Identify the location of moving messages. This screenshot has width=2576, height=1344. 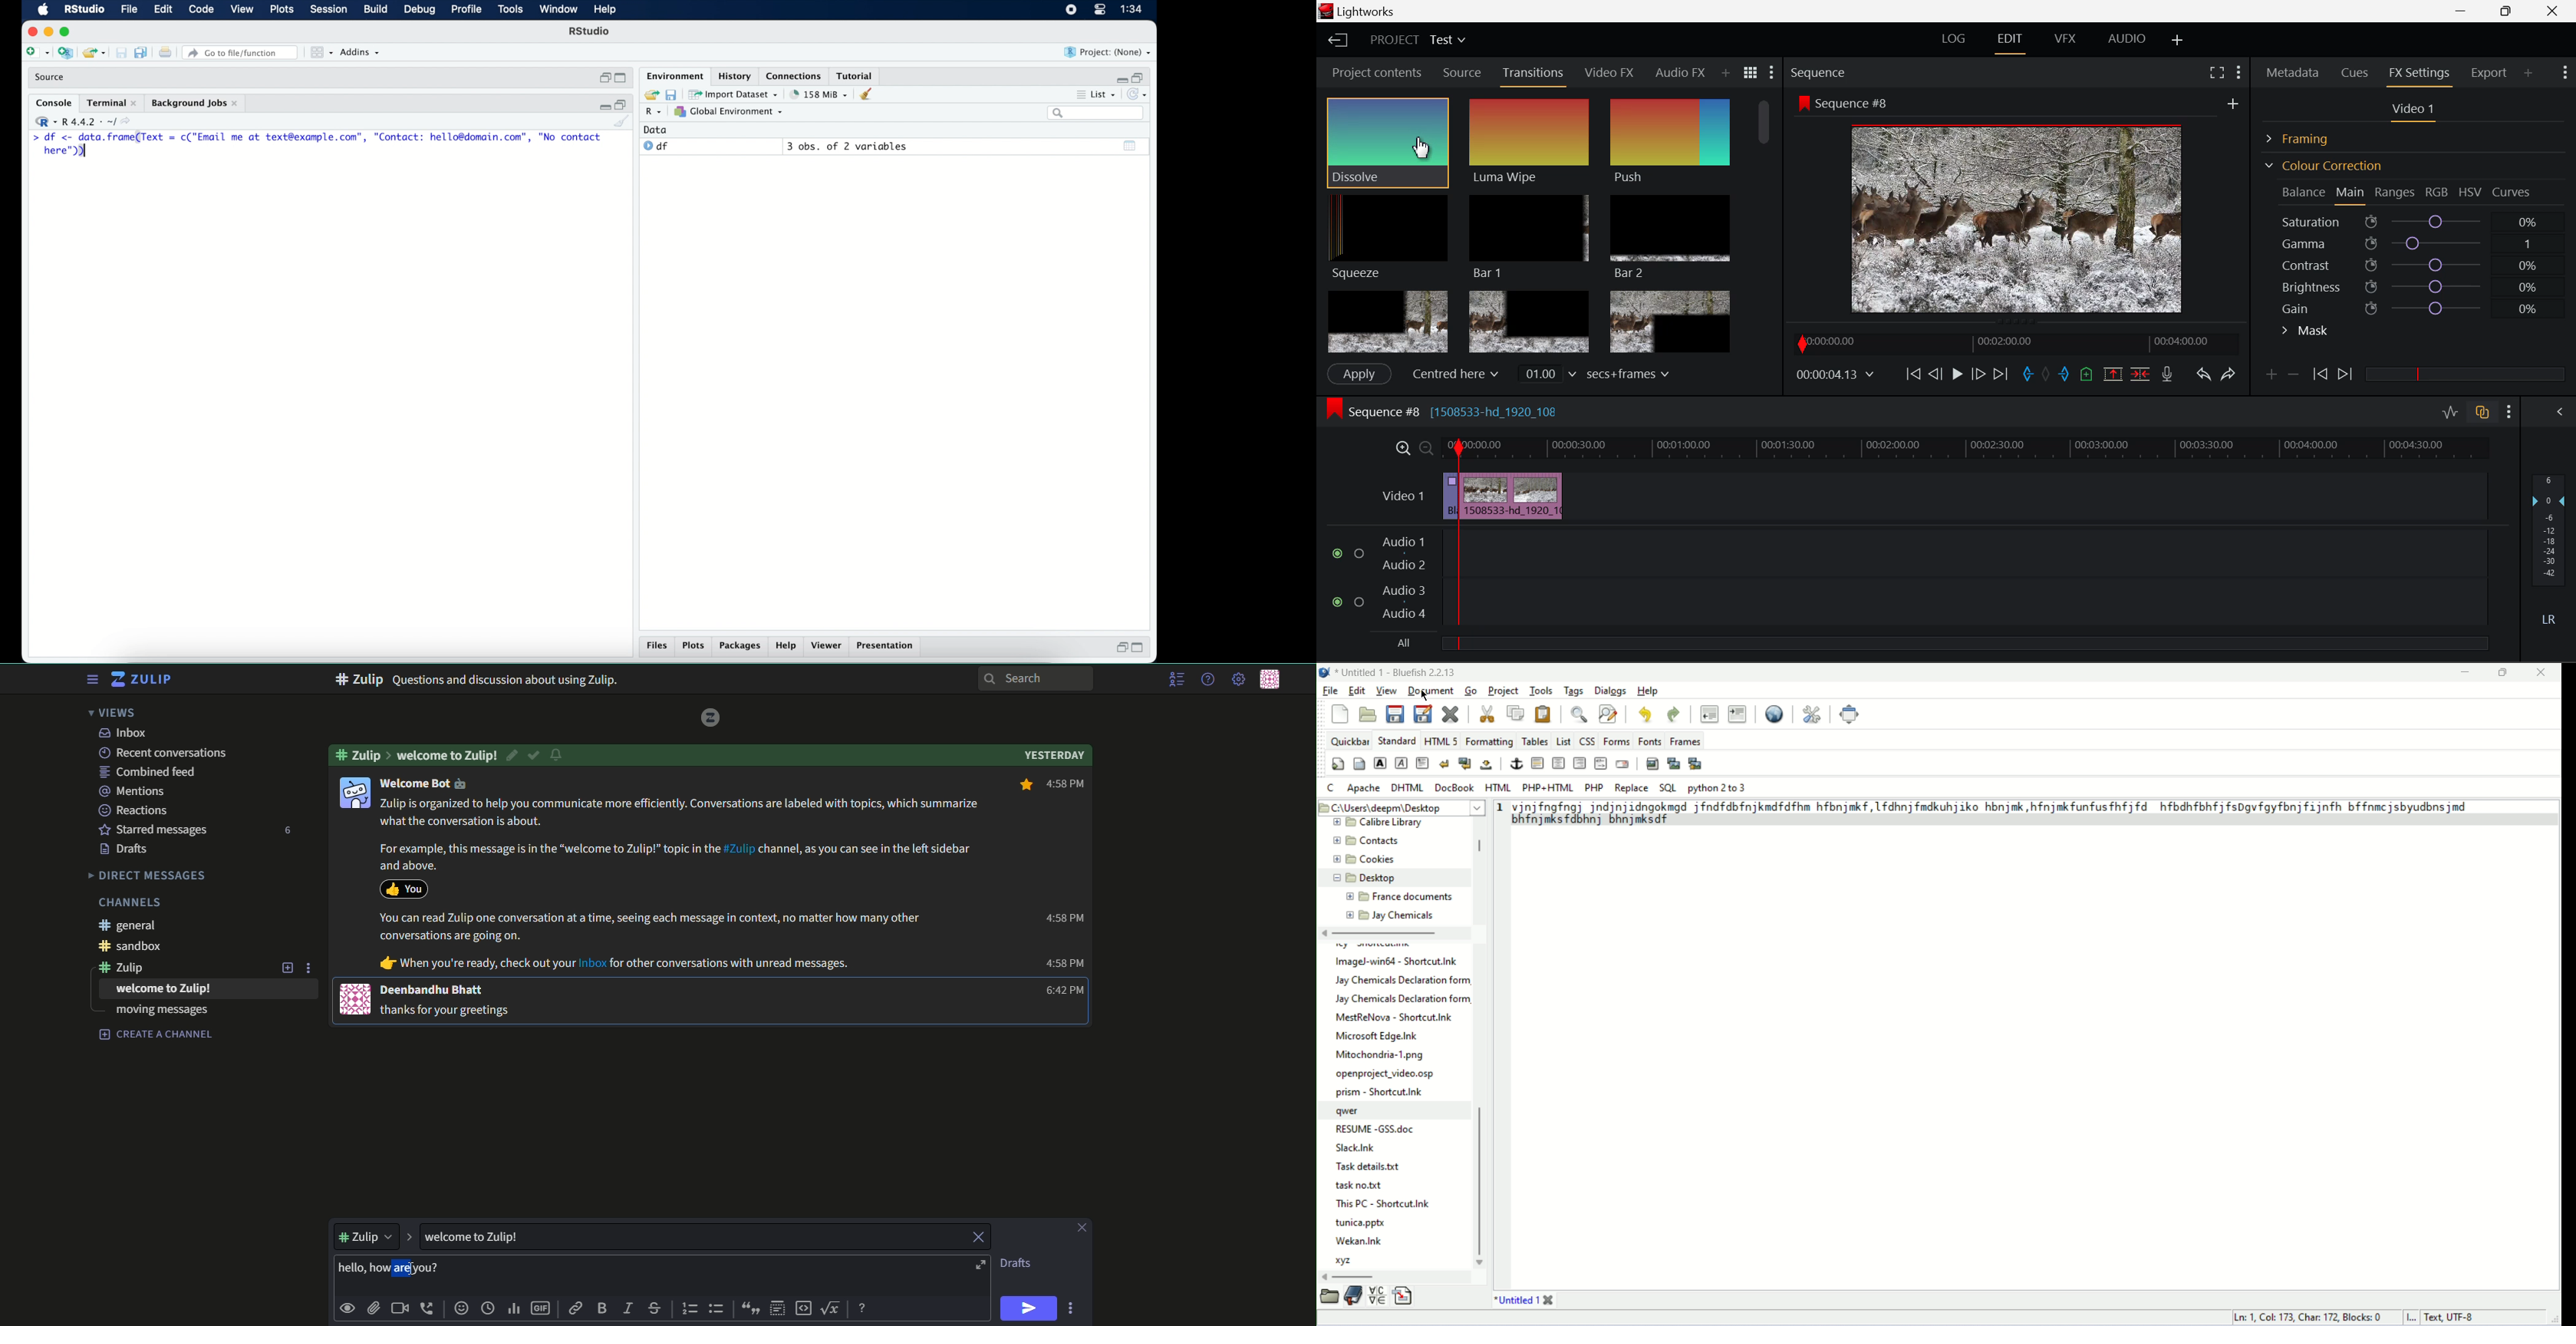
(162, 1011).